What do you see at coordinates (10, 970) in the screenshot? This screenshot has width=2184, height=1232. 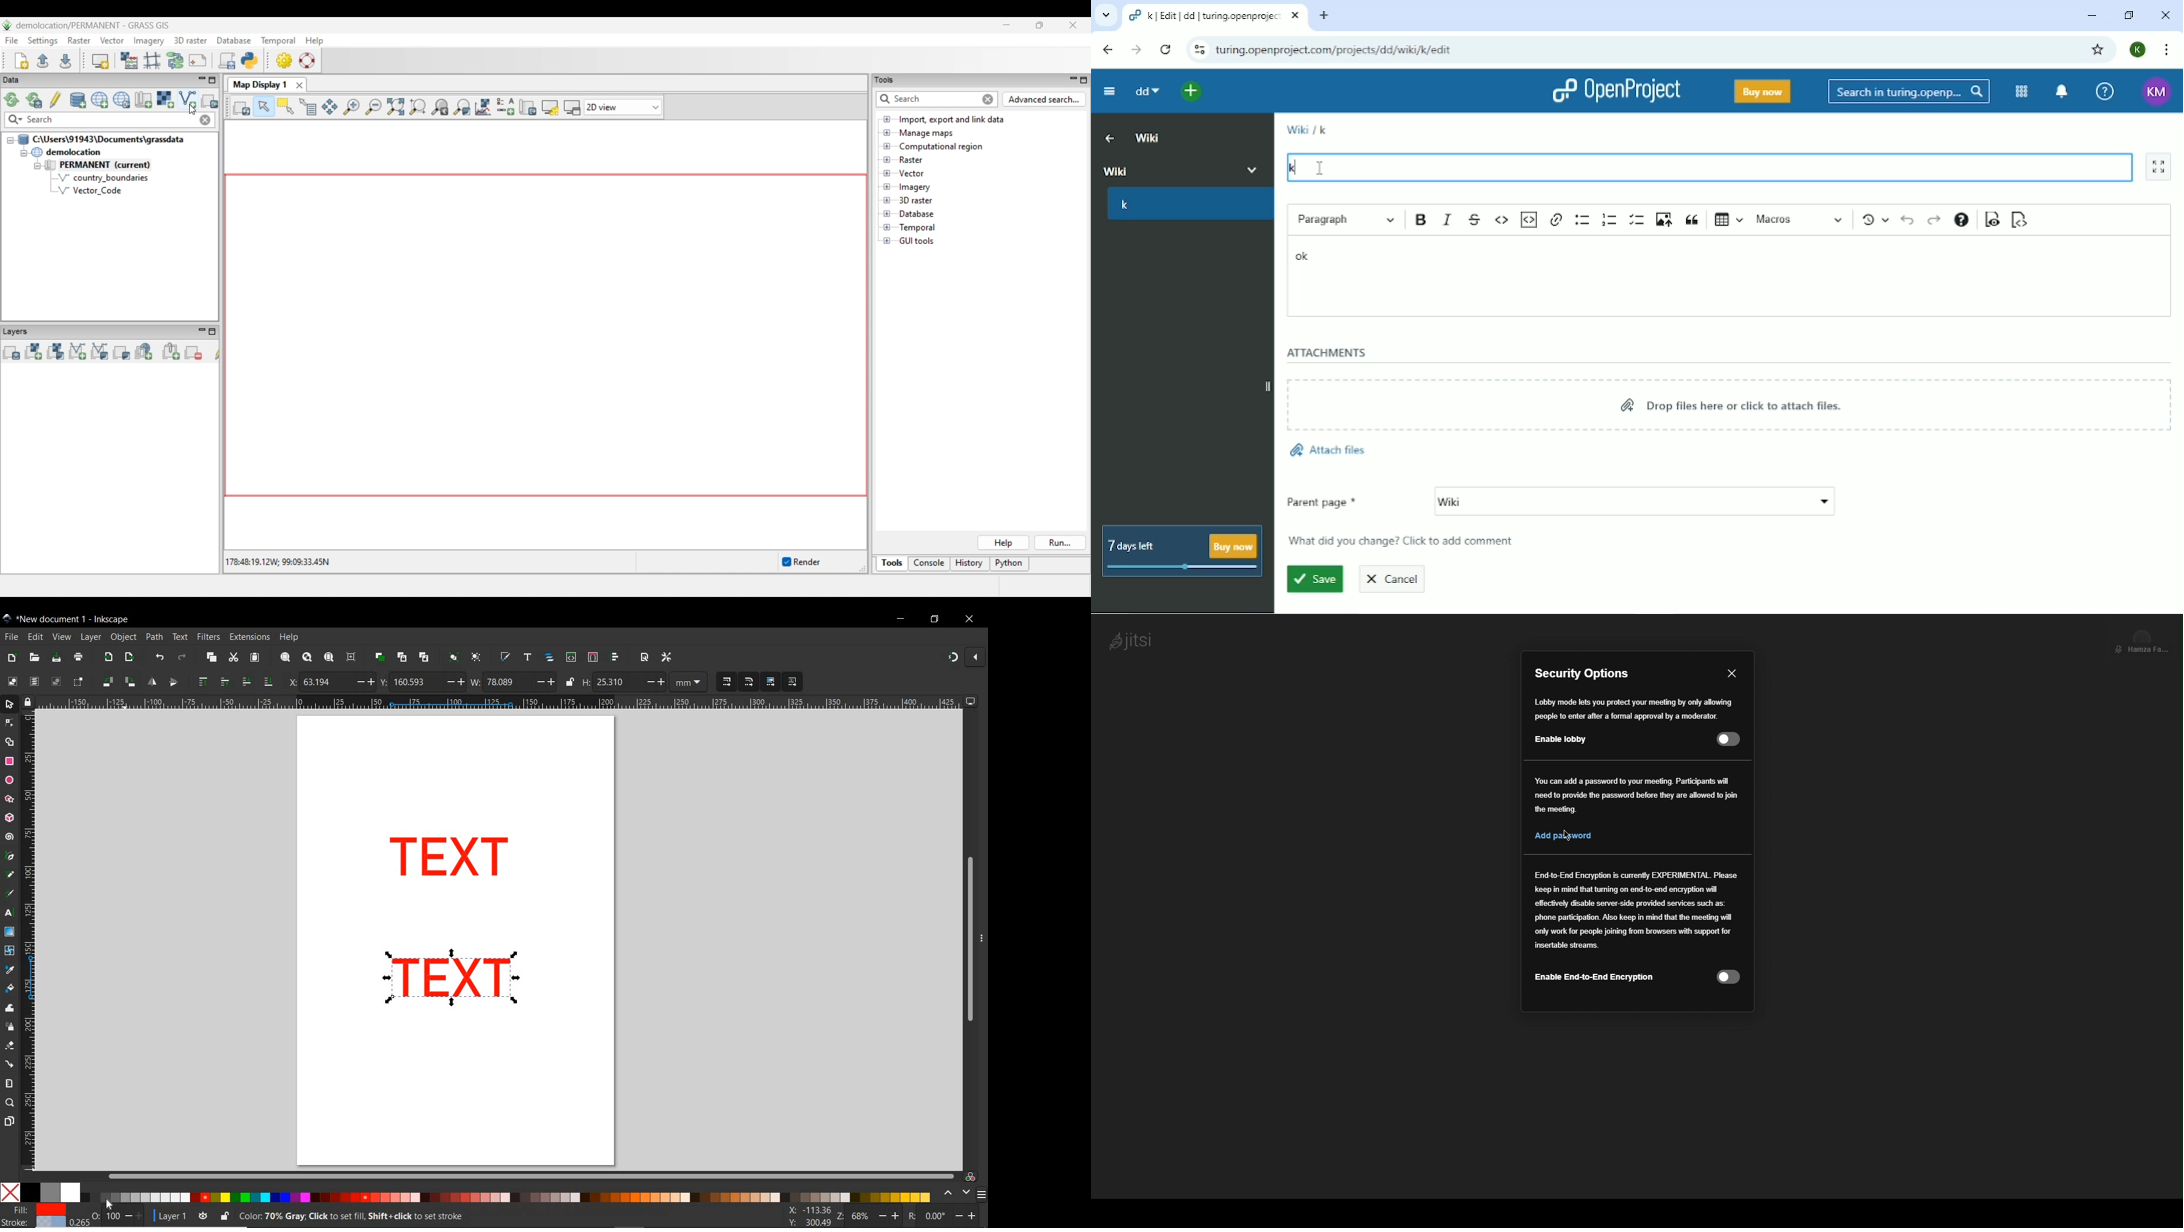 I see `dropper` at bounding box center [10, 970].